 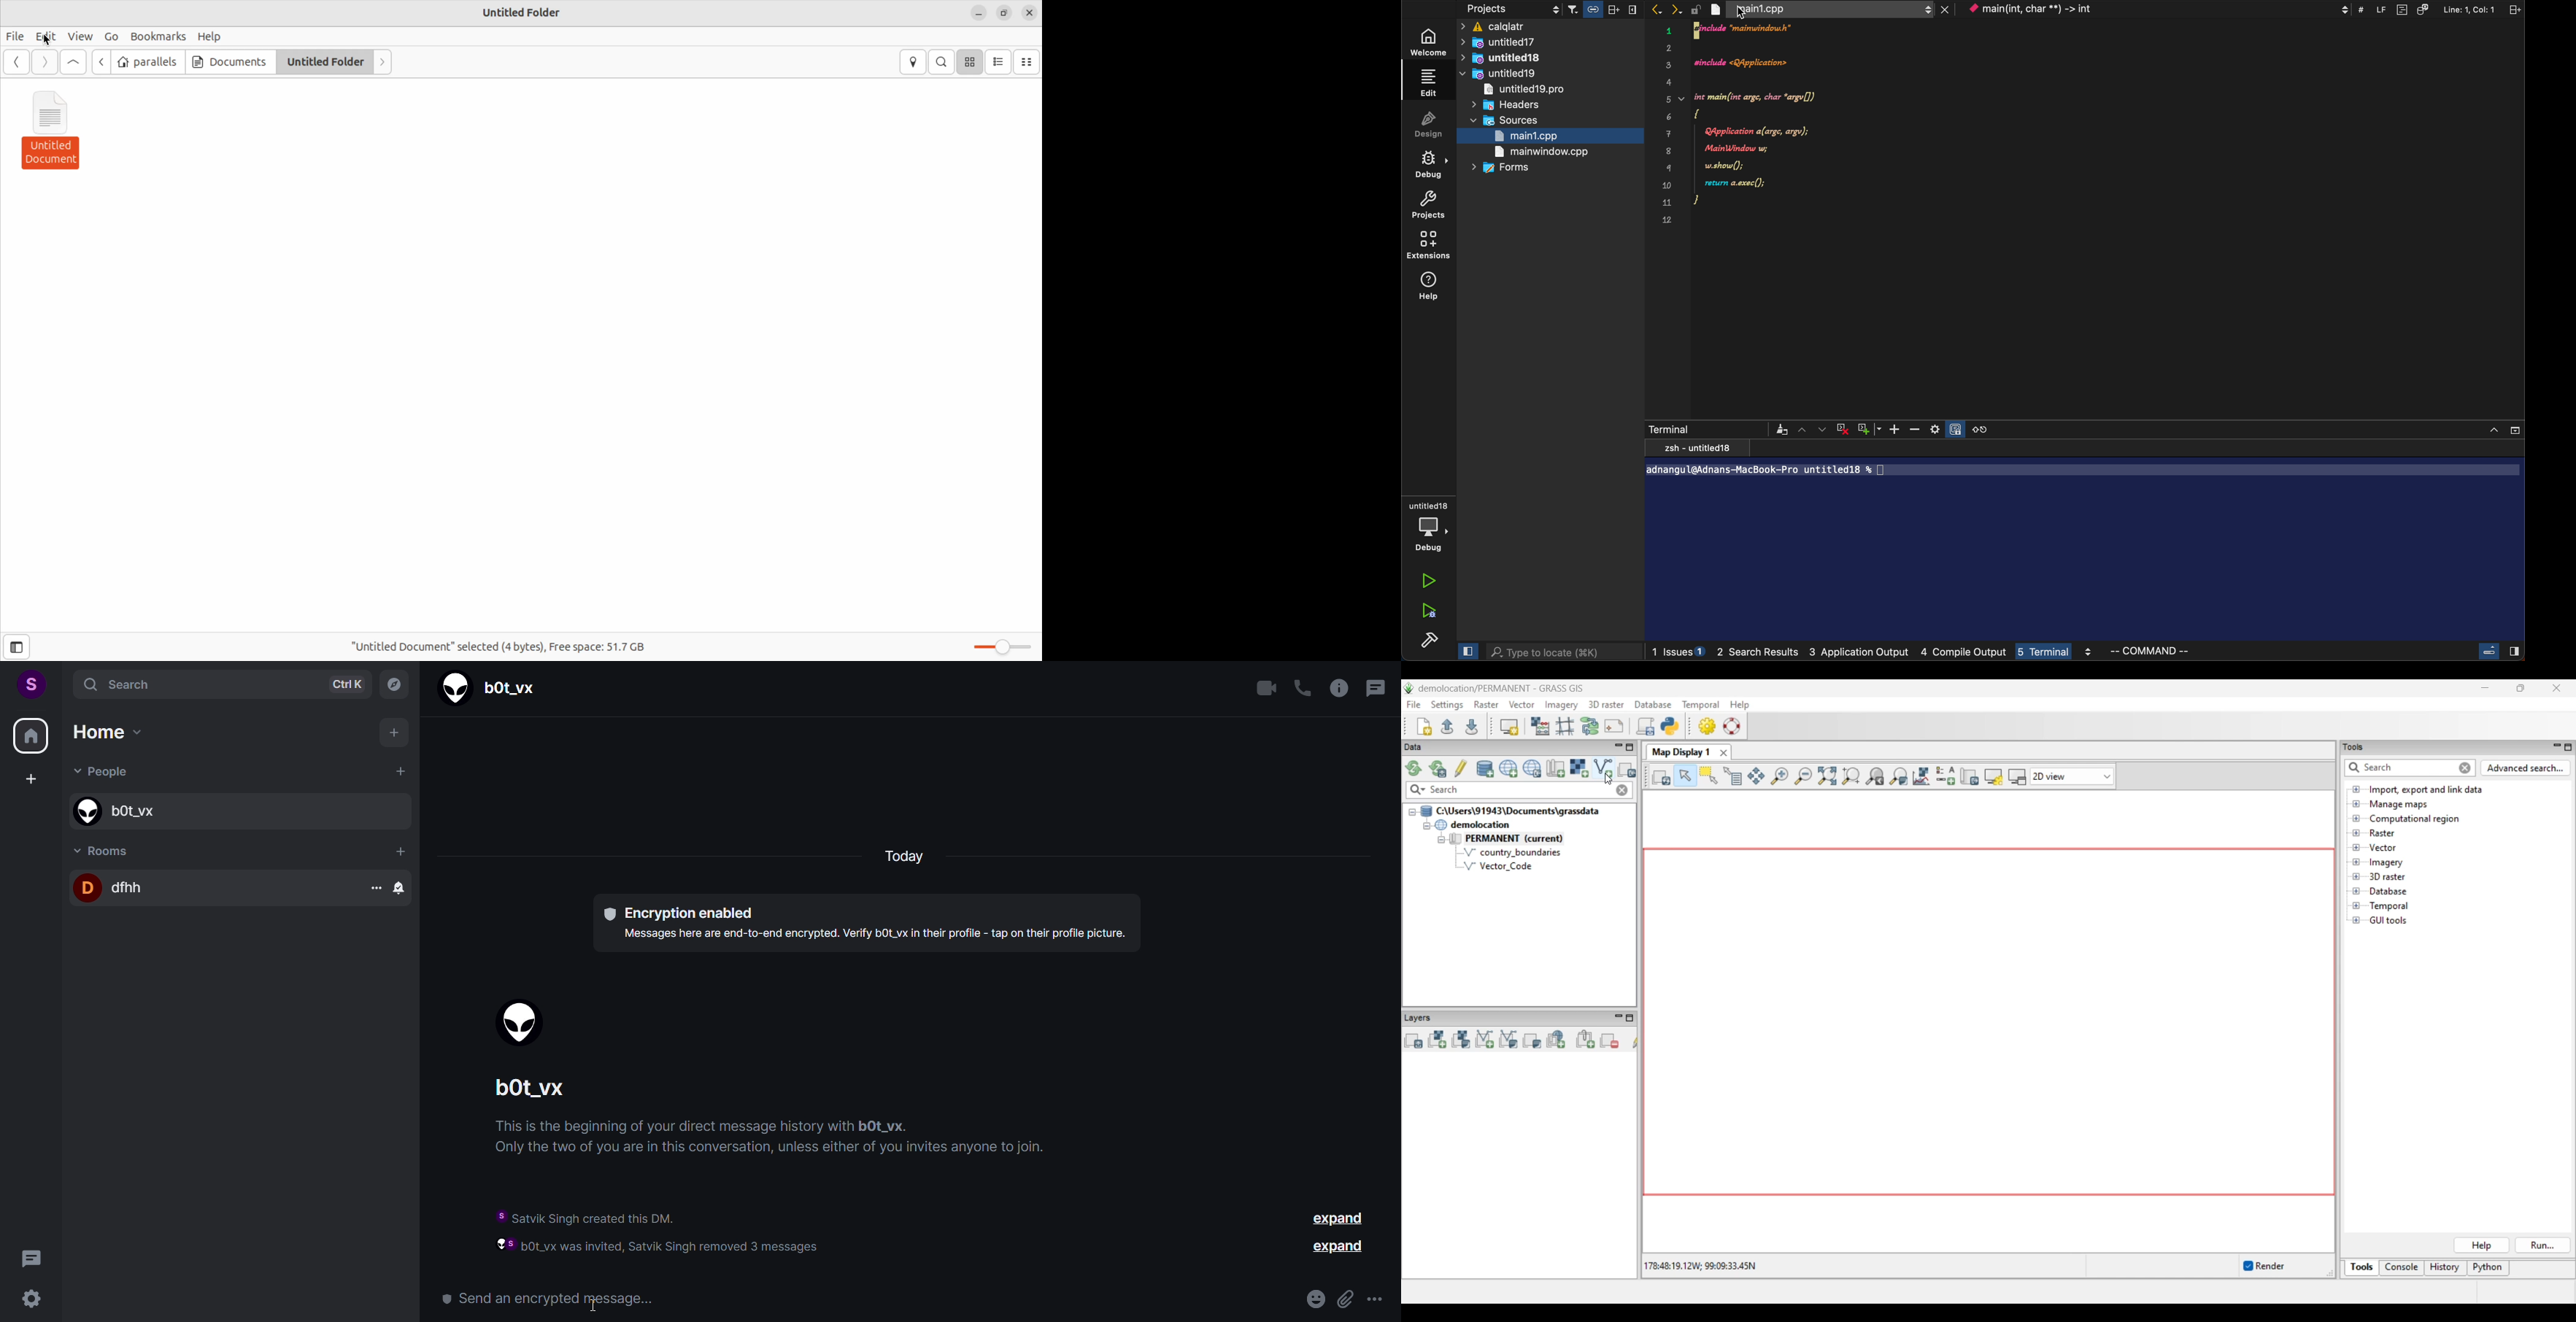 What do you see at coordinates (107, 773) in the screenshot?
I see `people` at bounding box center [107, 773].